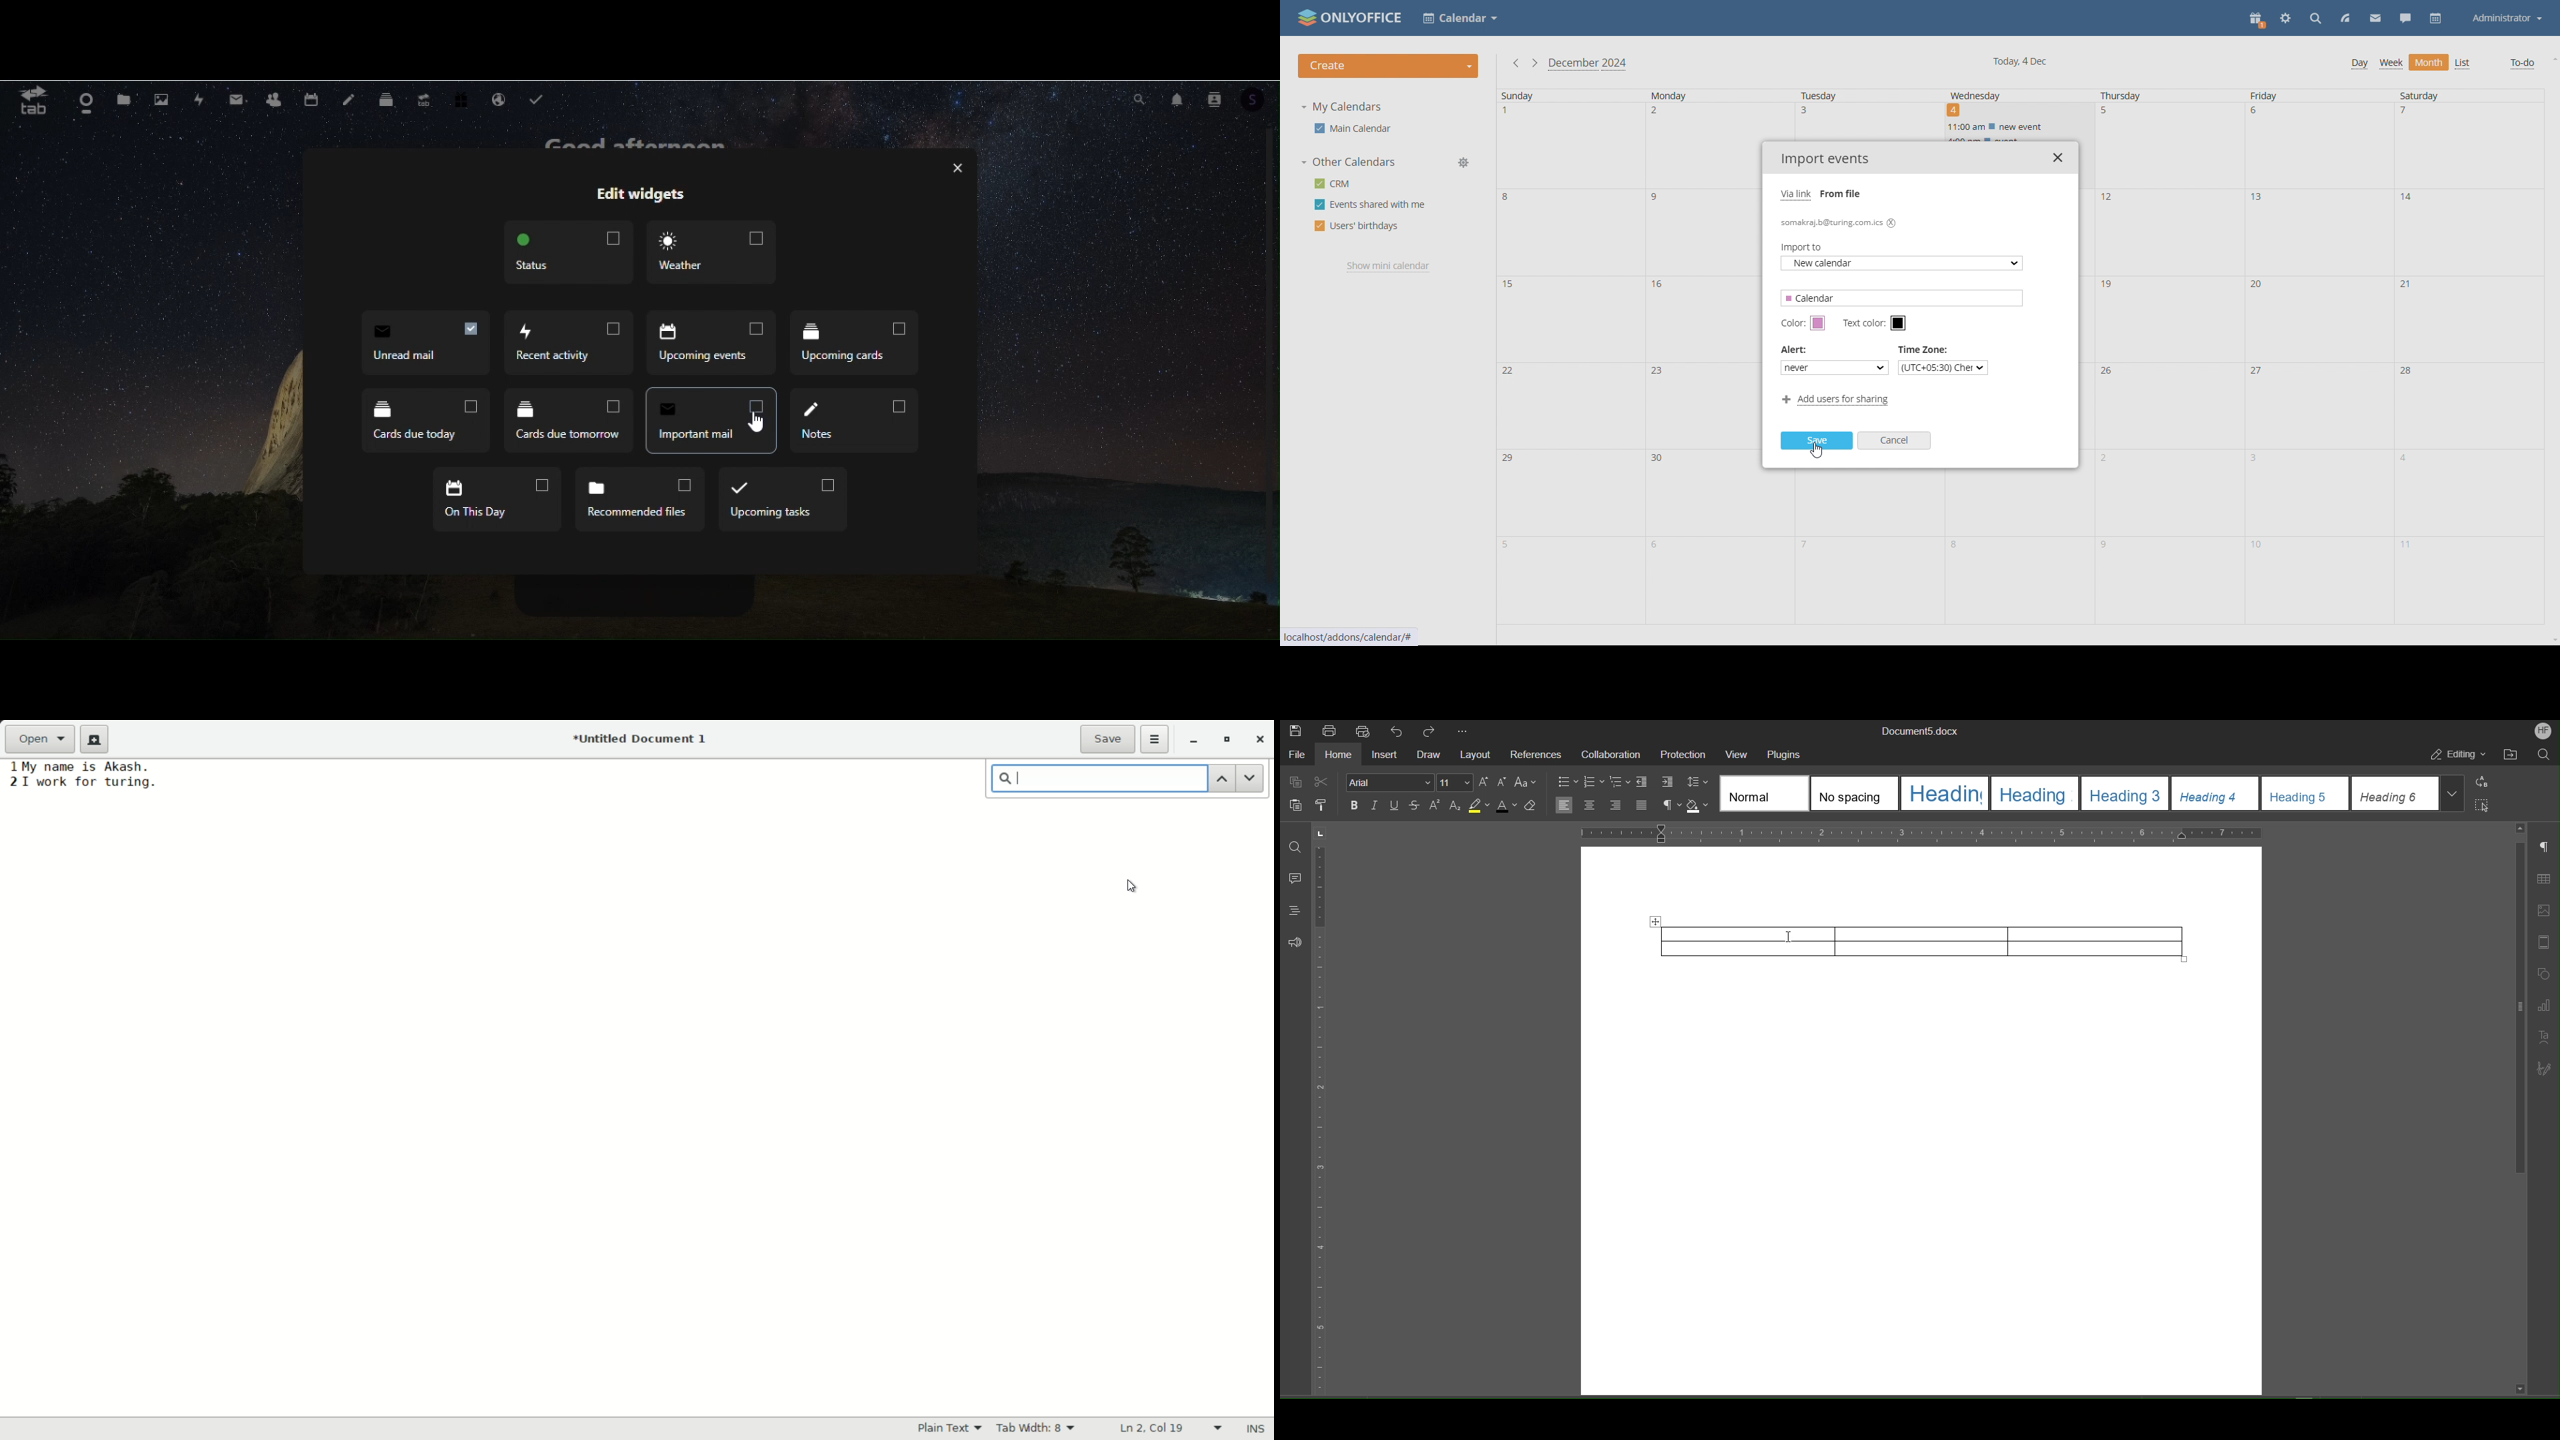 This screenshot has height=1456, width=2576. I want to click on Close, so click(954, 167).